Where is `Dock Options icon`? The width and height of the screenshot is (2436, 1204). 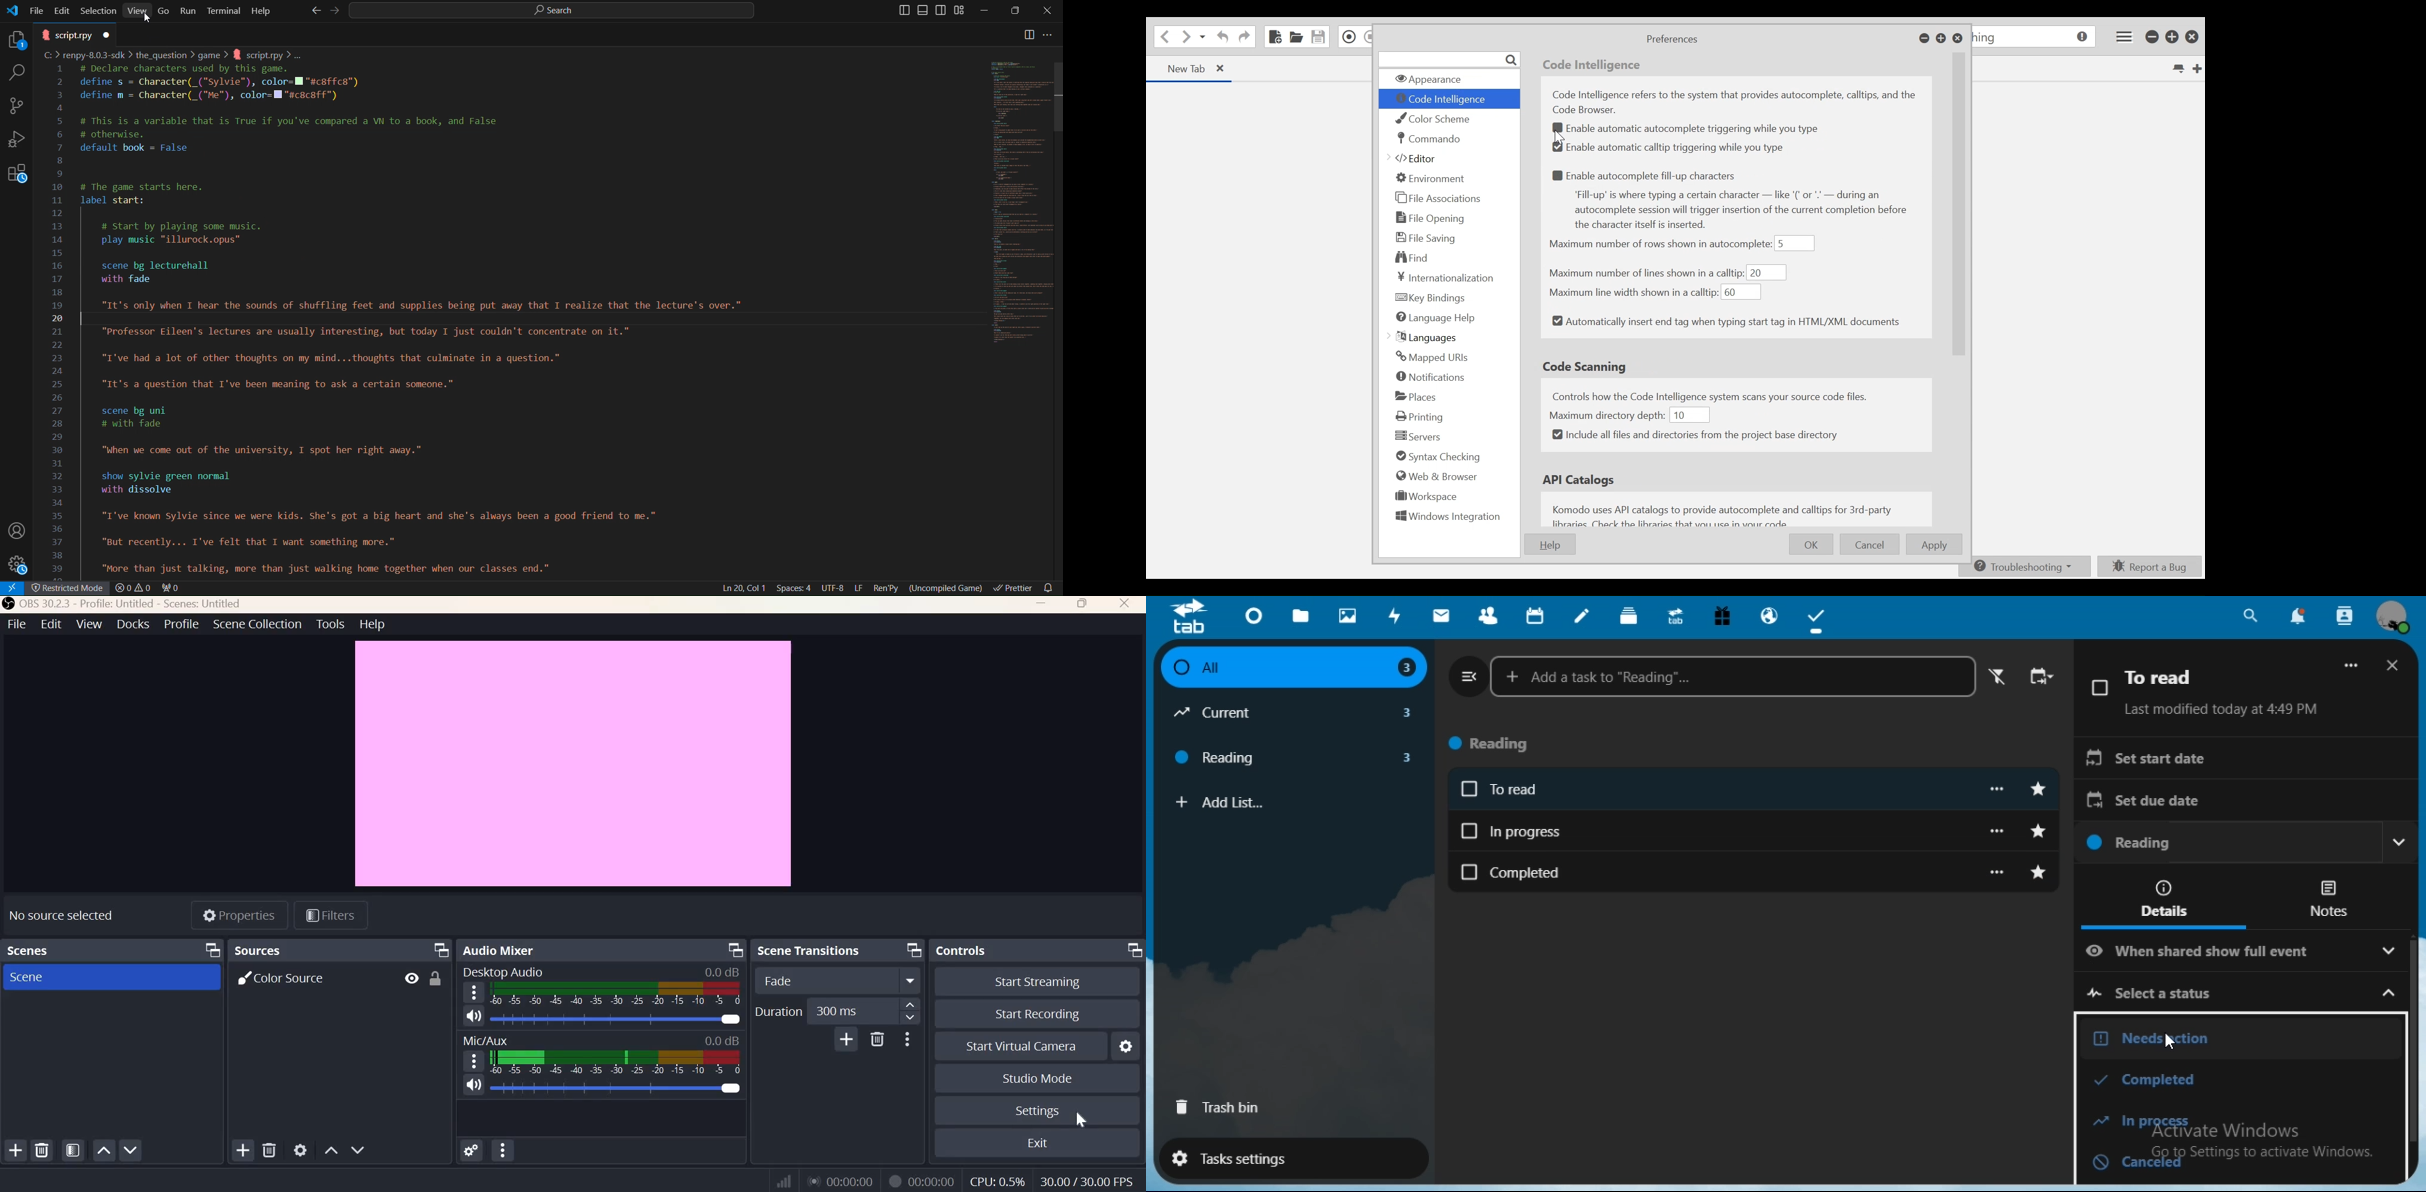
Dock Options icon is located at coordinates (1132, 951).